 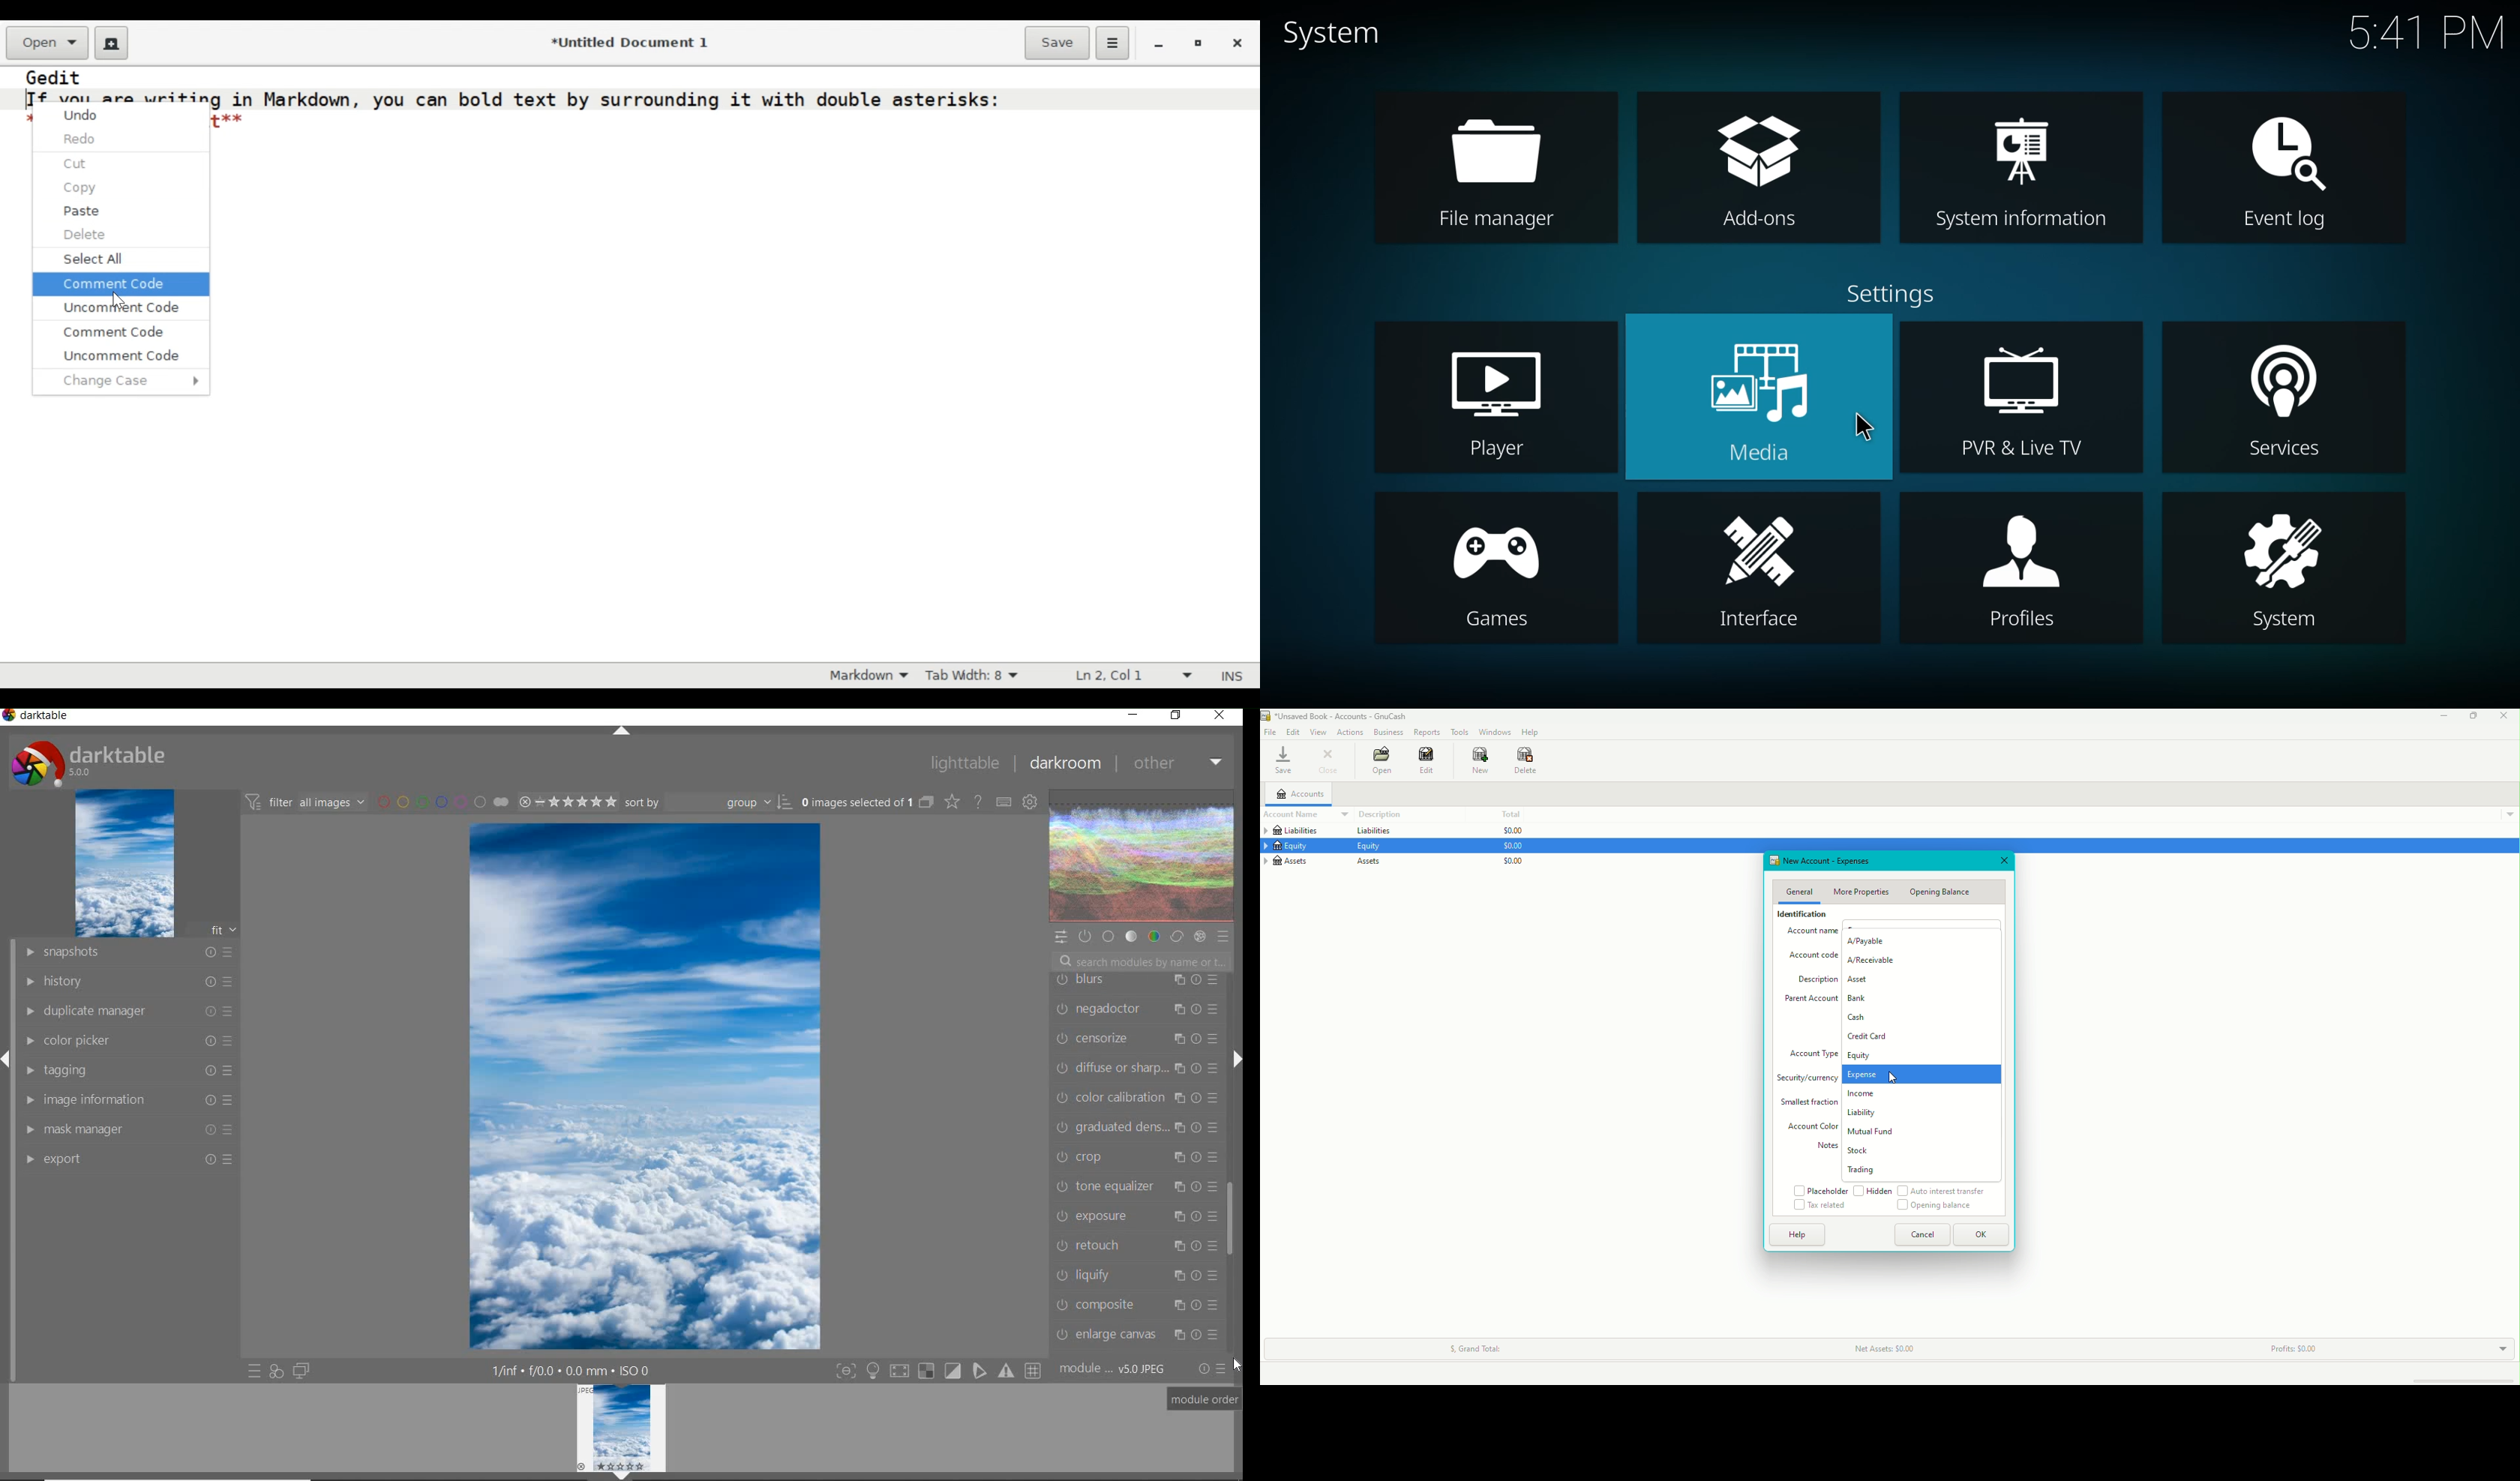 I want to click on File, so click(x=1270, y=732).